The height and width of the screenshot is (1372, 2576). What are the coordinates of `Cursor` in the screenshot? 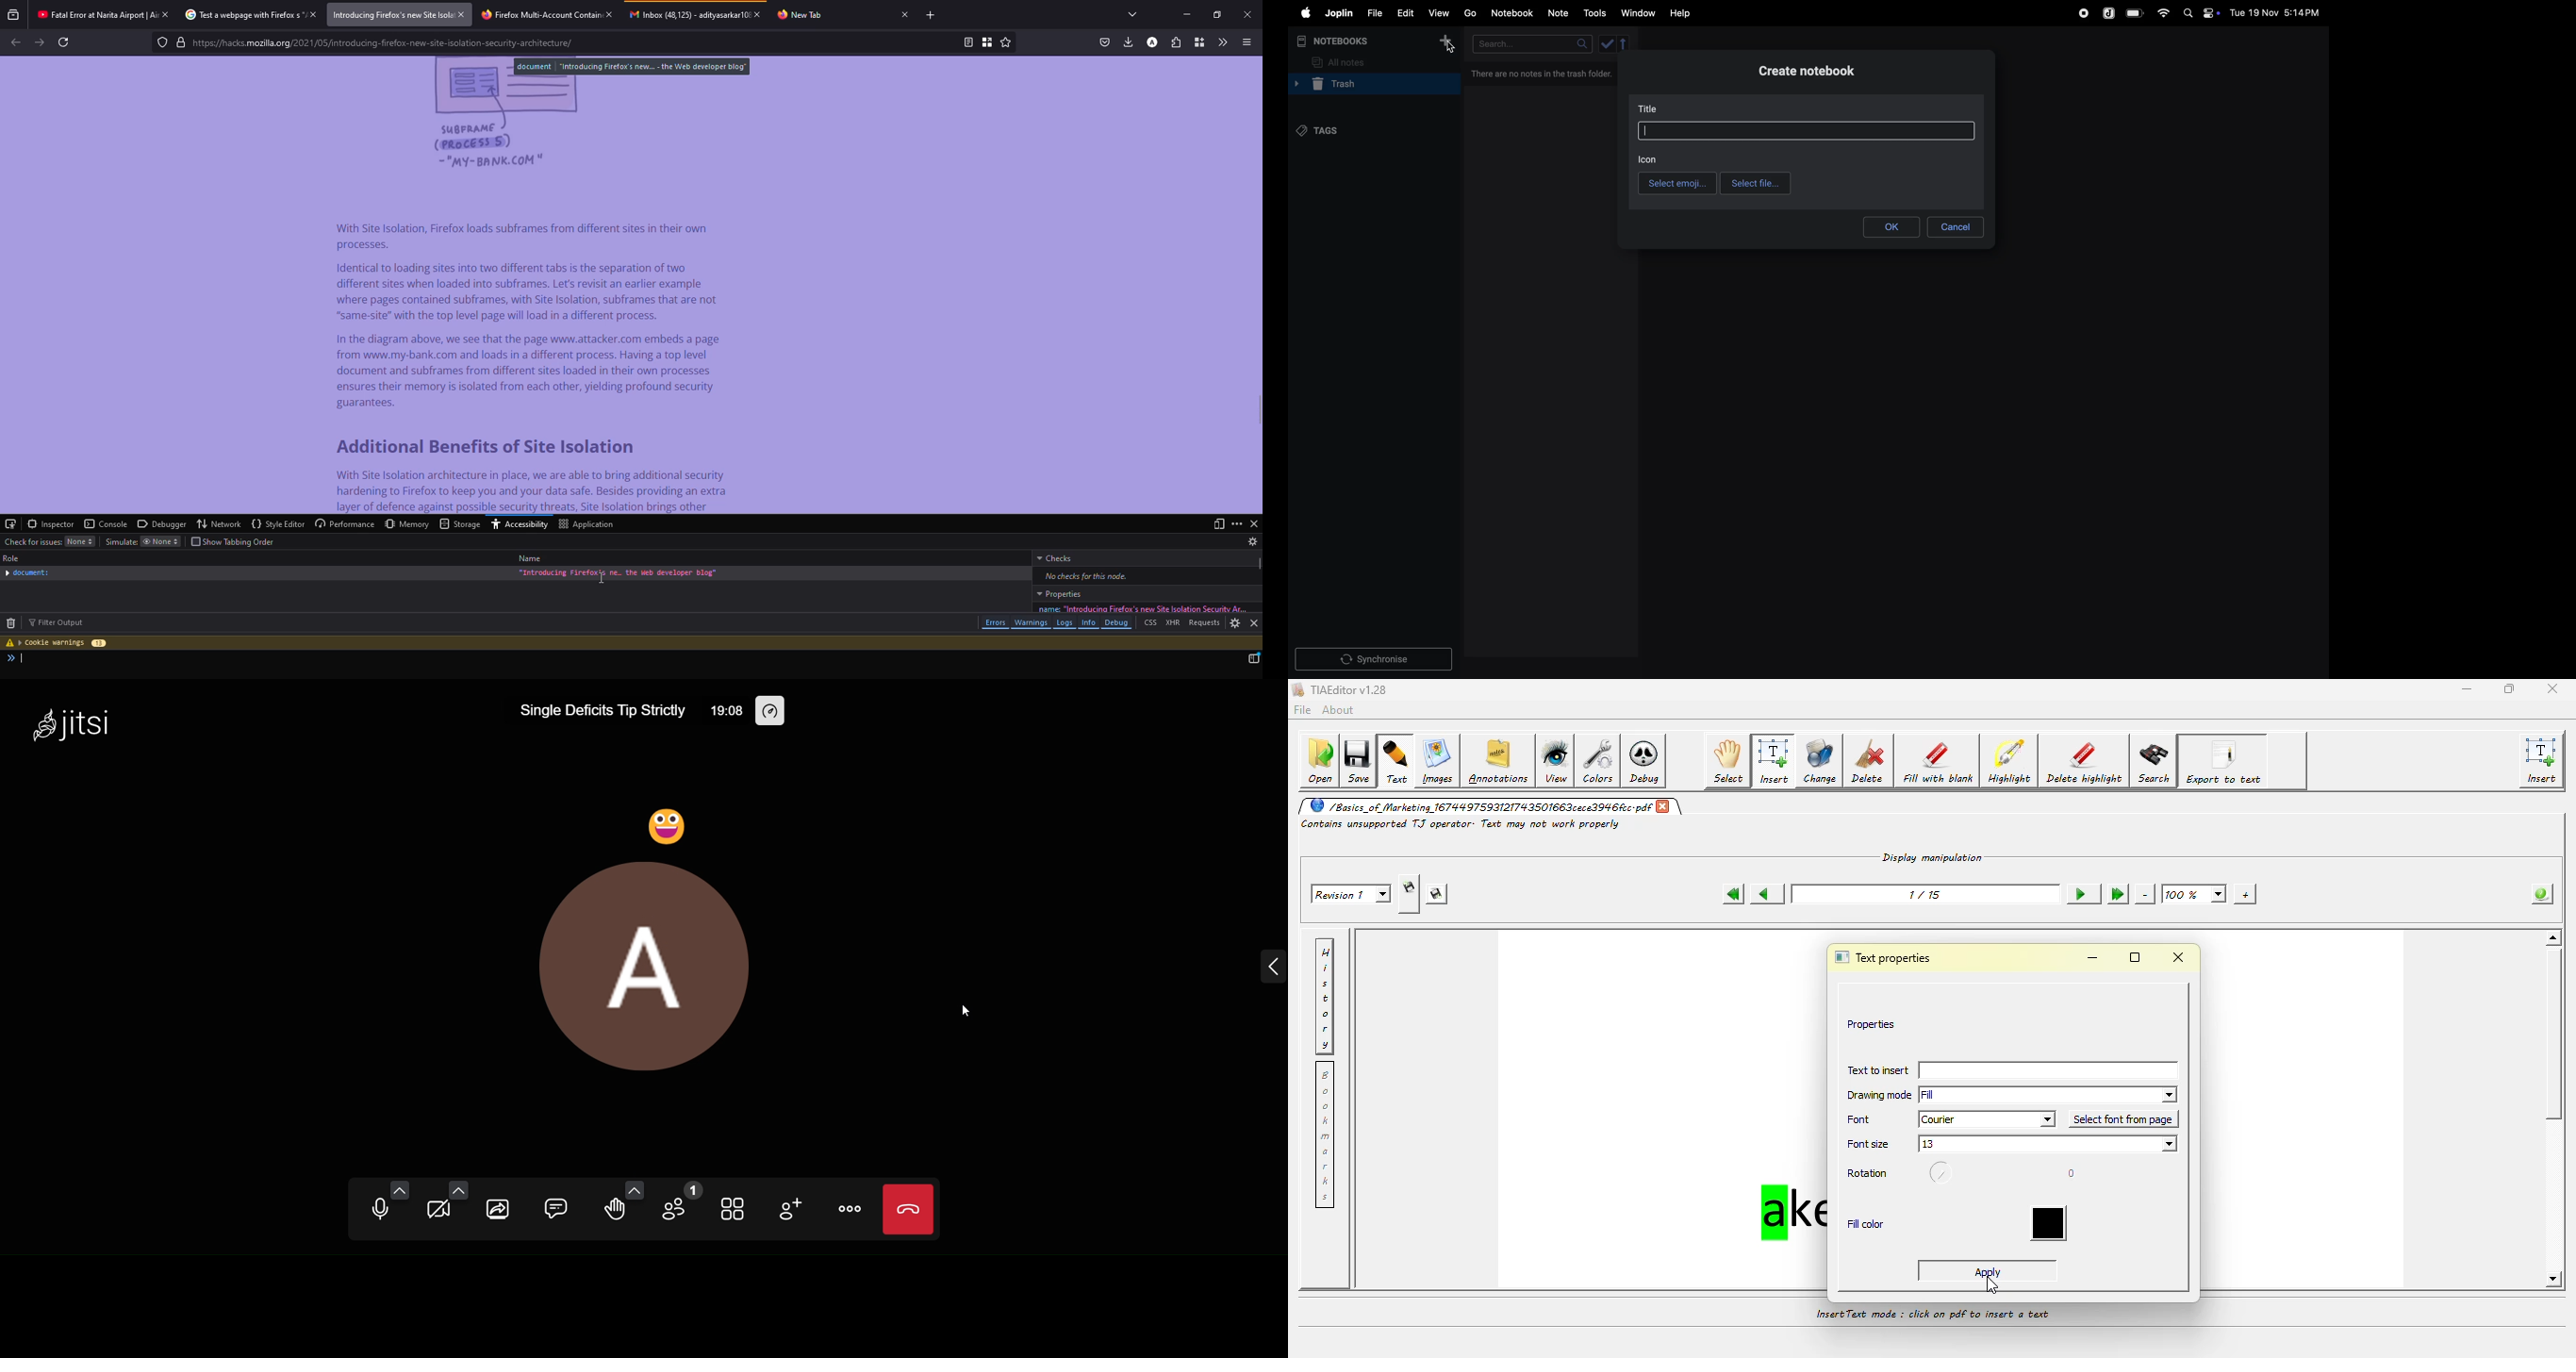 It's located at (965, 1008).